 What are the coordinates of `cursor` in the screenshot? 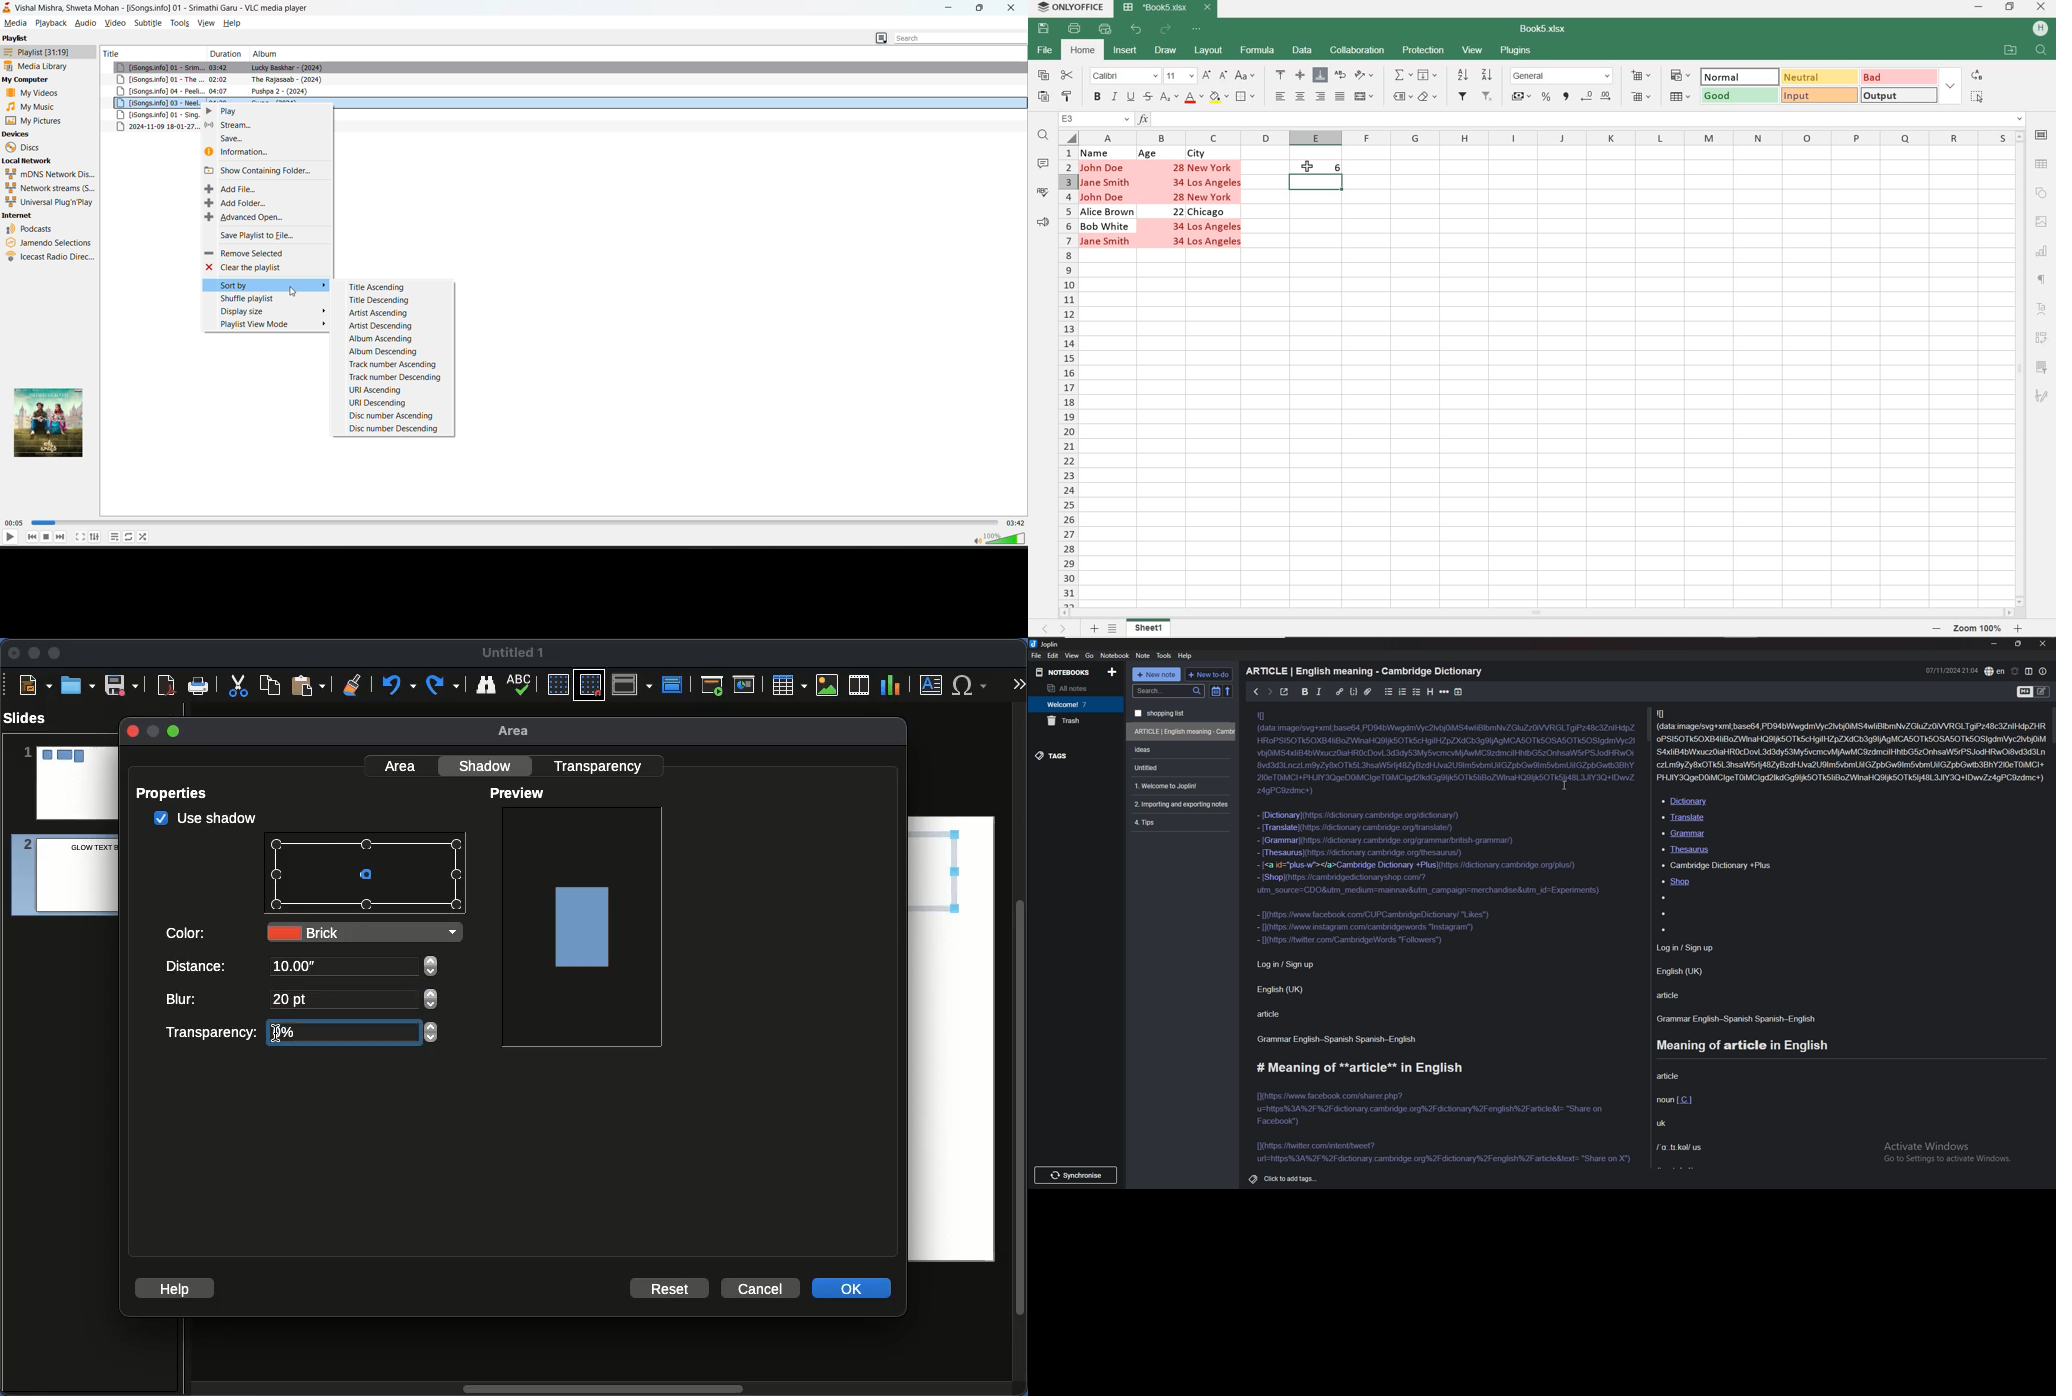 It's located at (293, 290).